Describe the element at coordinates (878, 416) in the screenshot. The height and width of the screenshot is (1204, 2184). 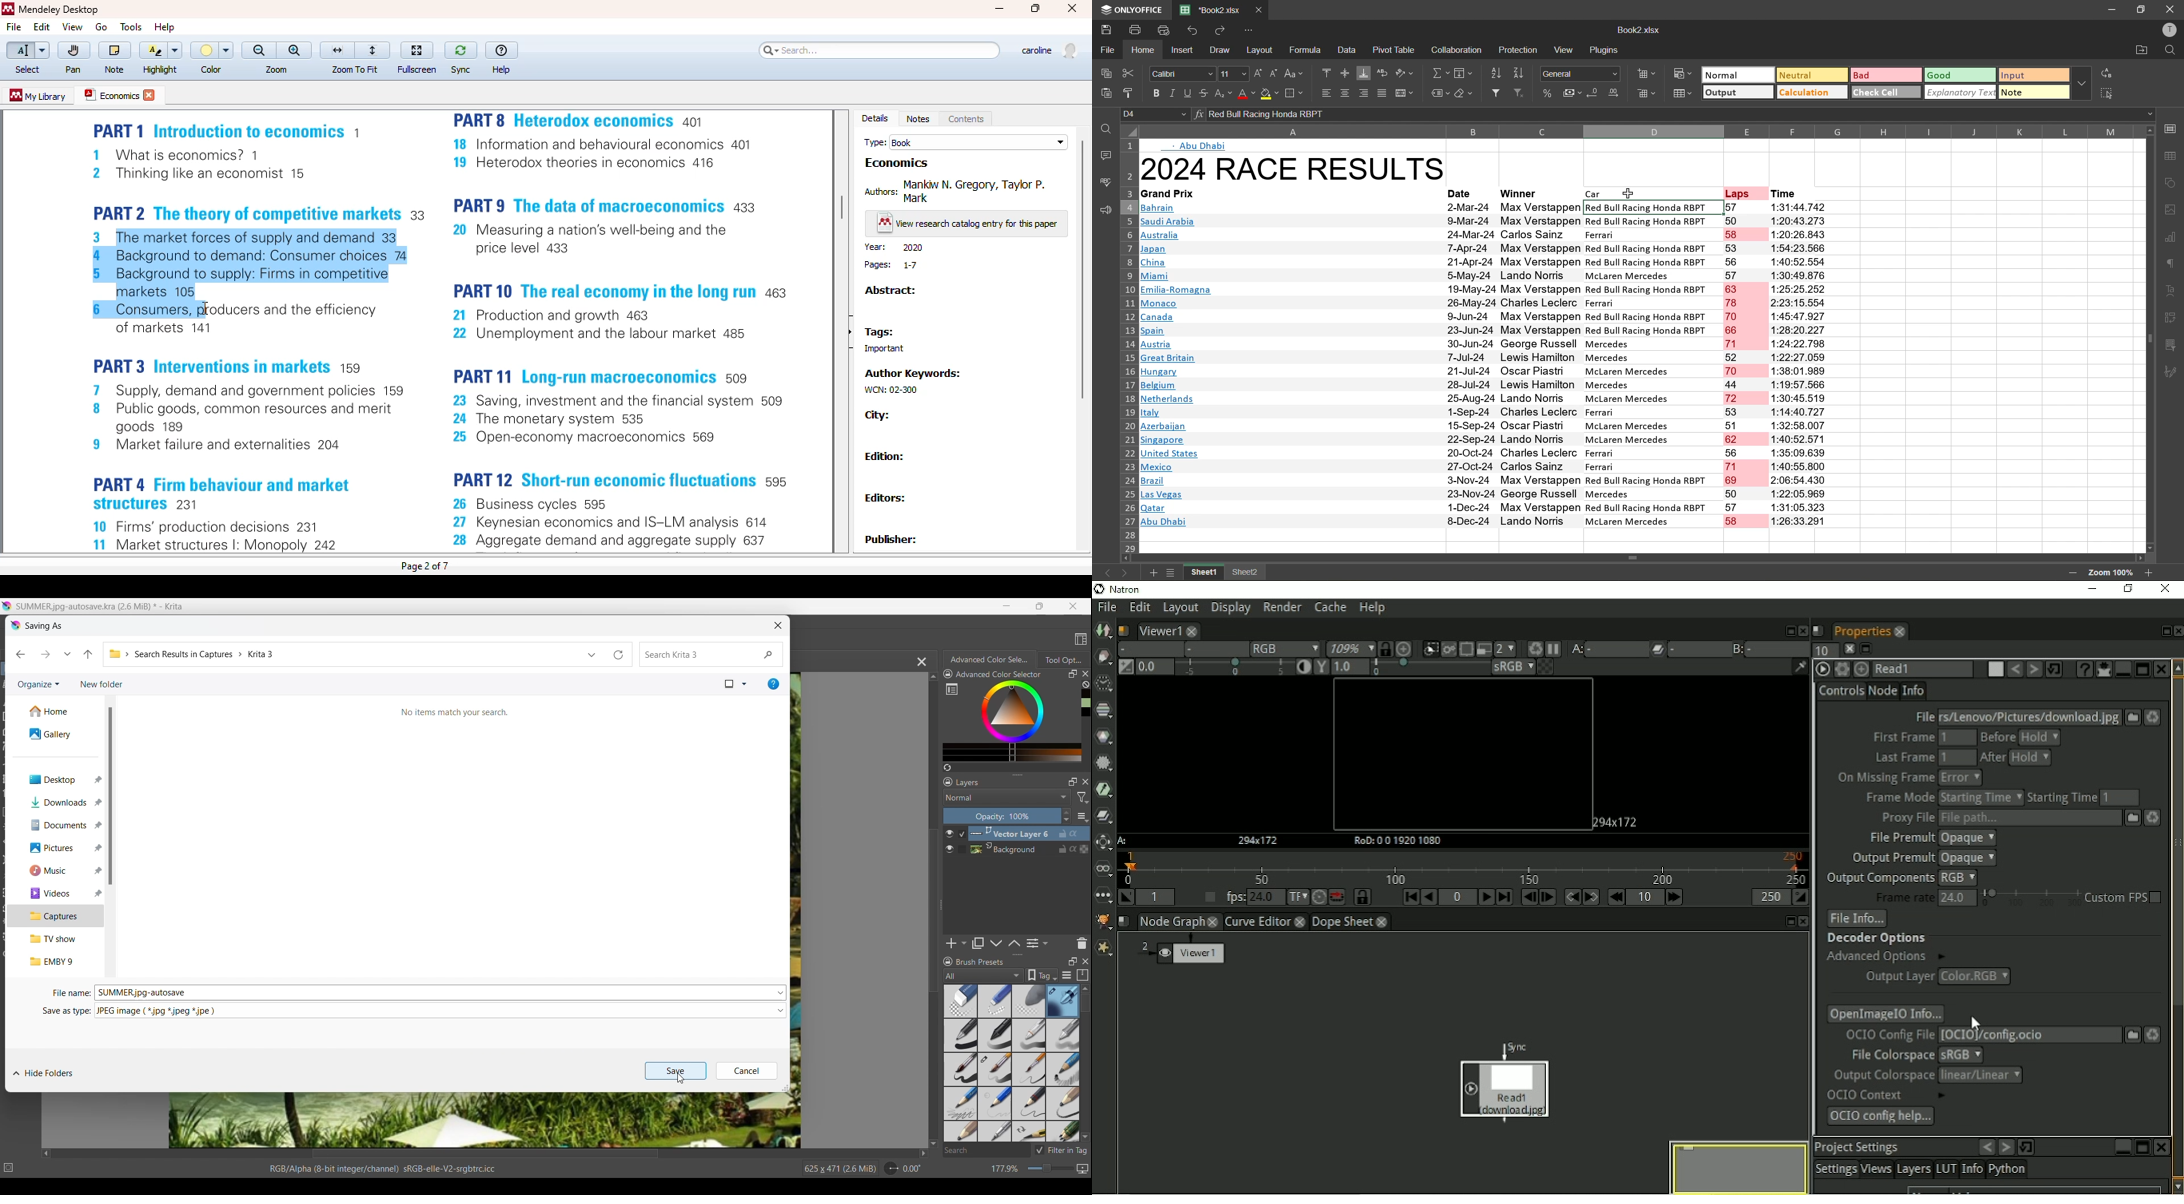
I see `city` at that location.